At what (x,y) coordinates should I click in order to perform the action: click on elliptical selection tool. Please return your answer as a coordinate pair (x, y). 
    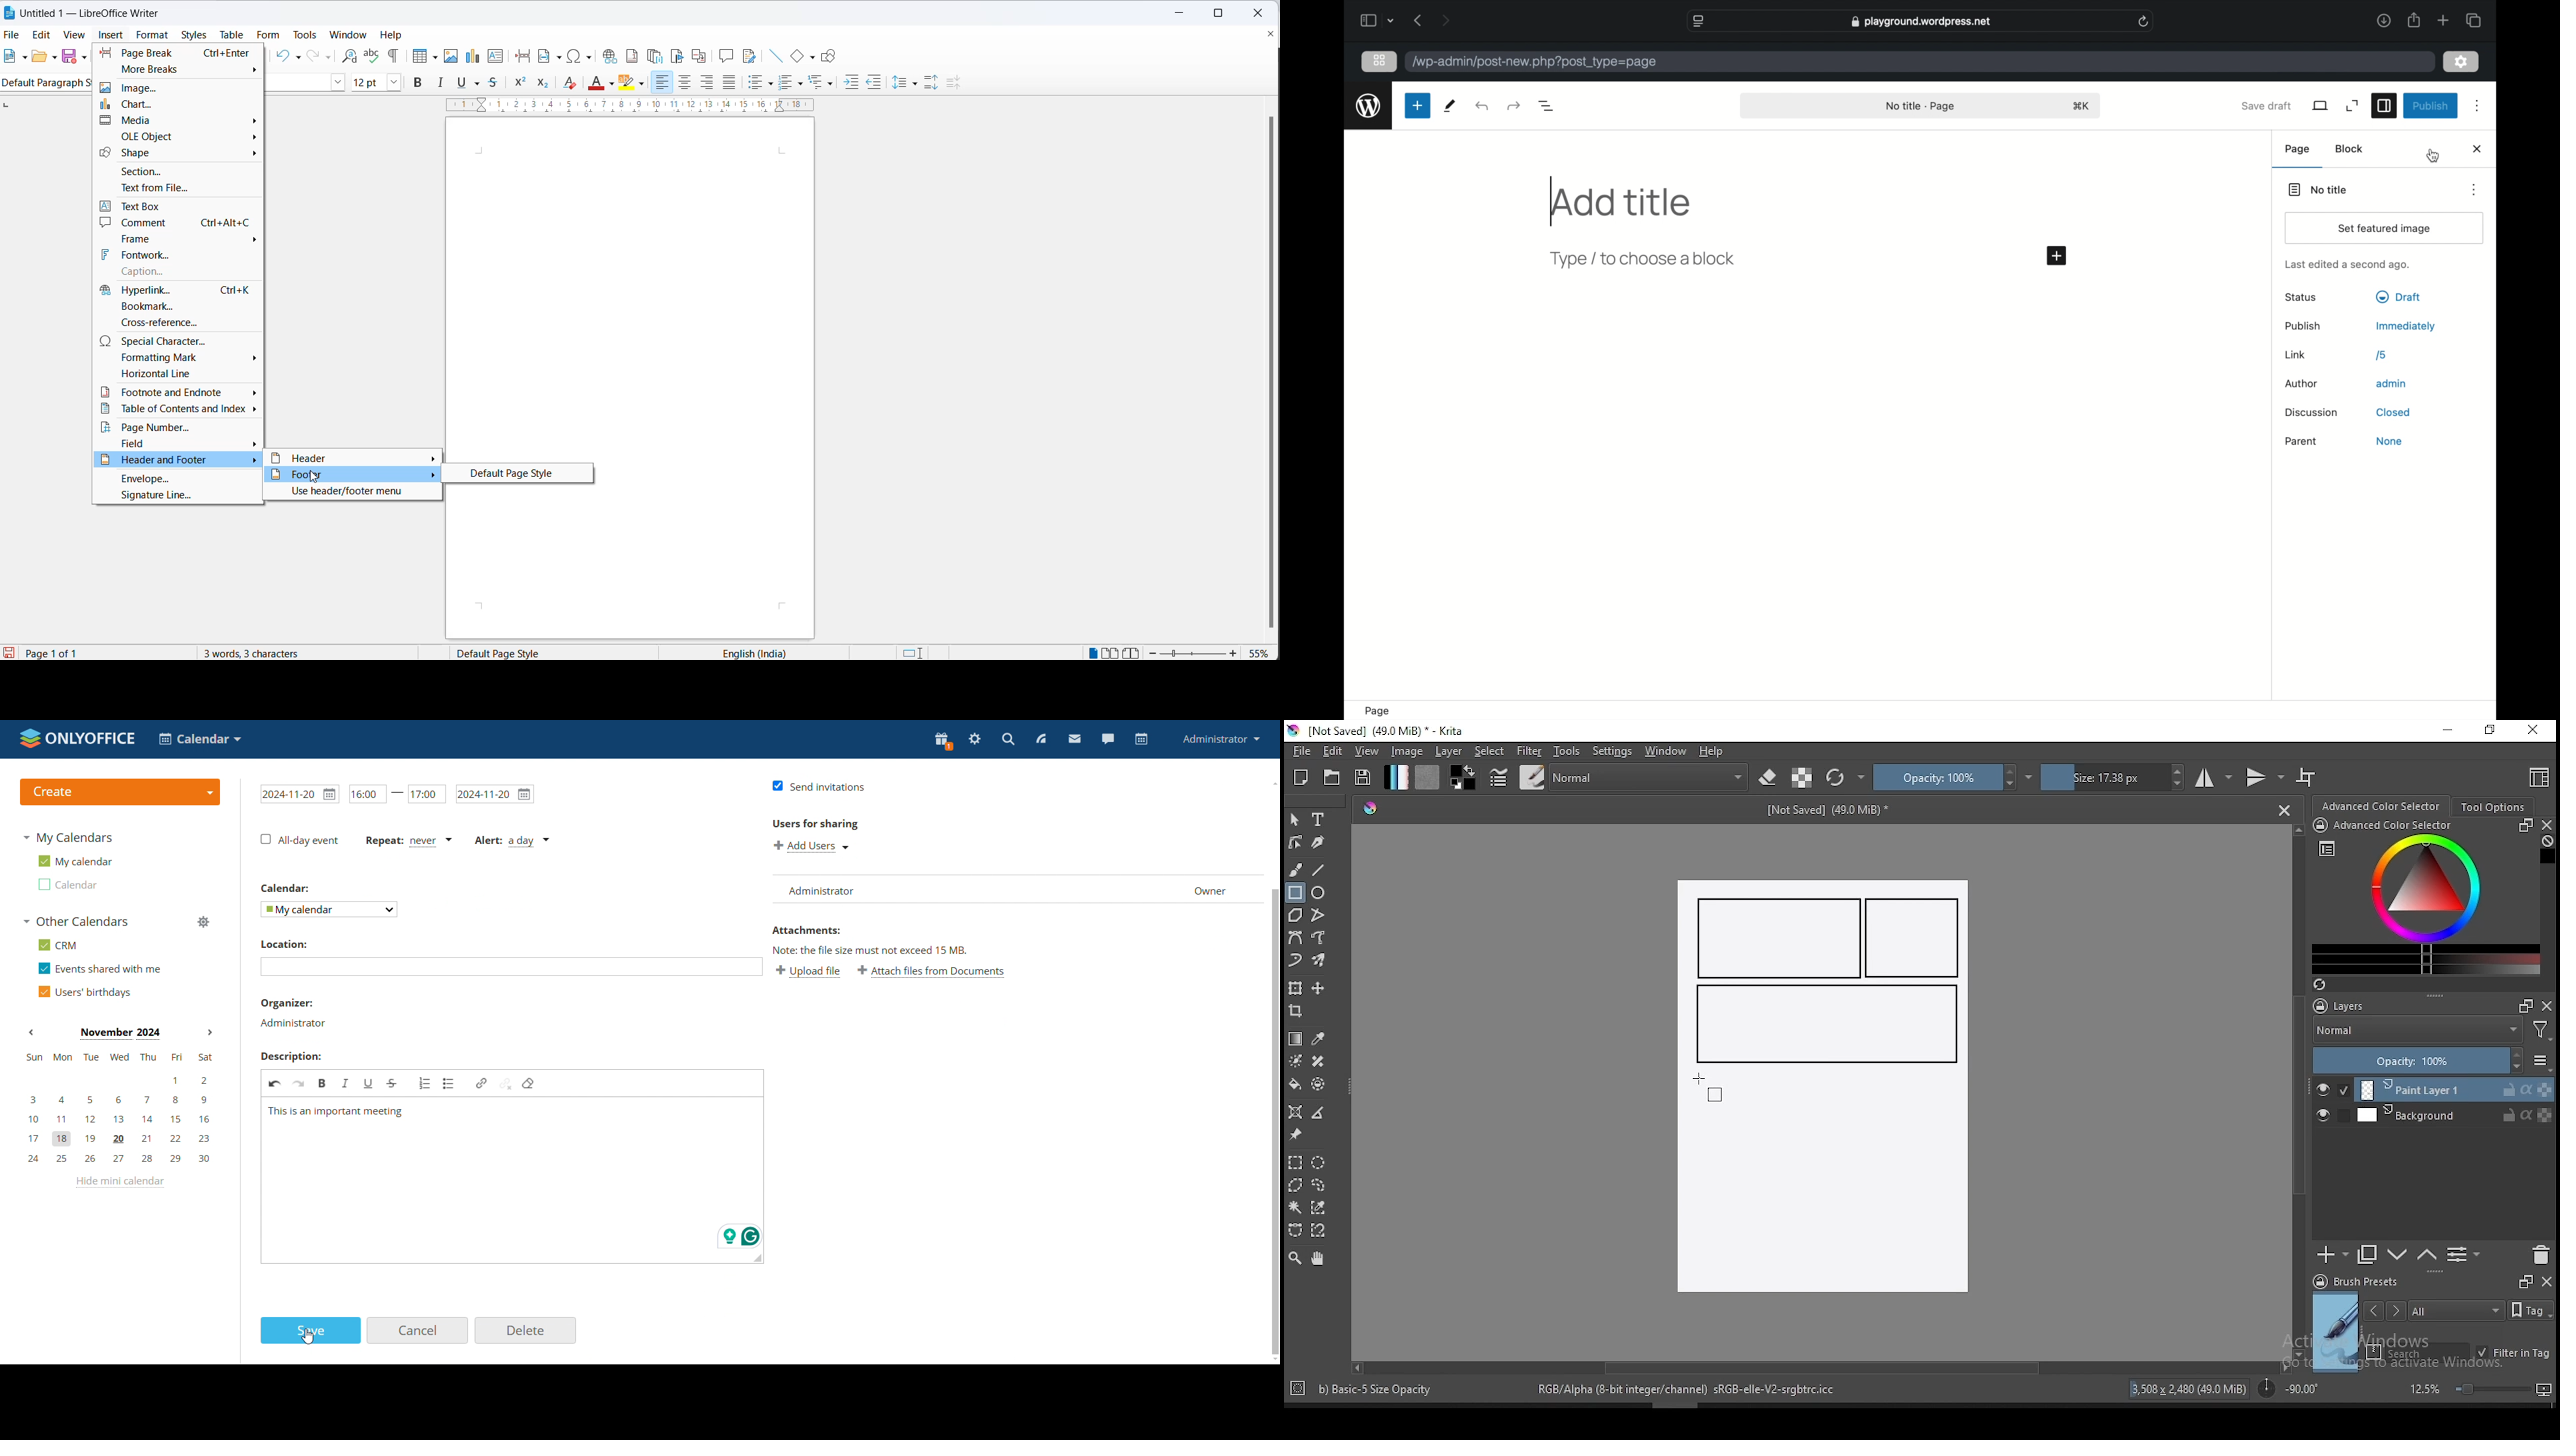
    Looking at the image, I should click on (1318, 1163).